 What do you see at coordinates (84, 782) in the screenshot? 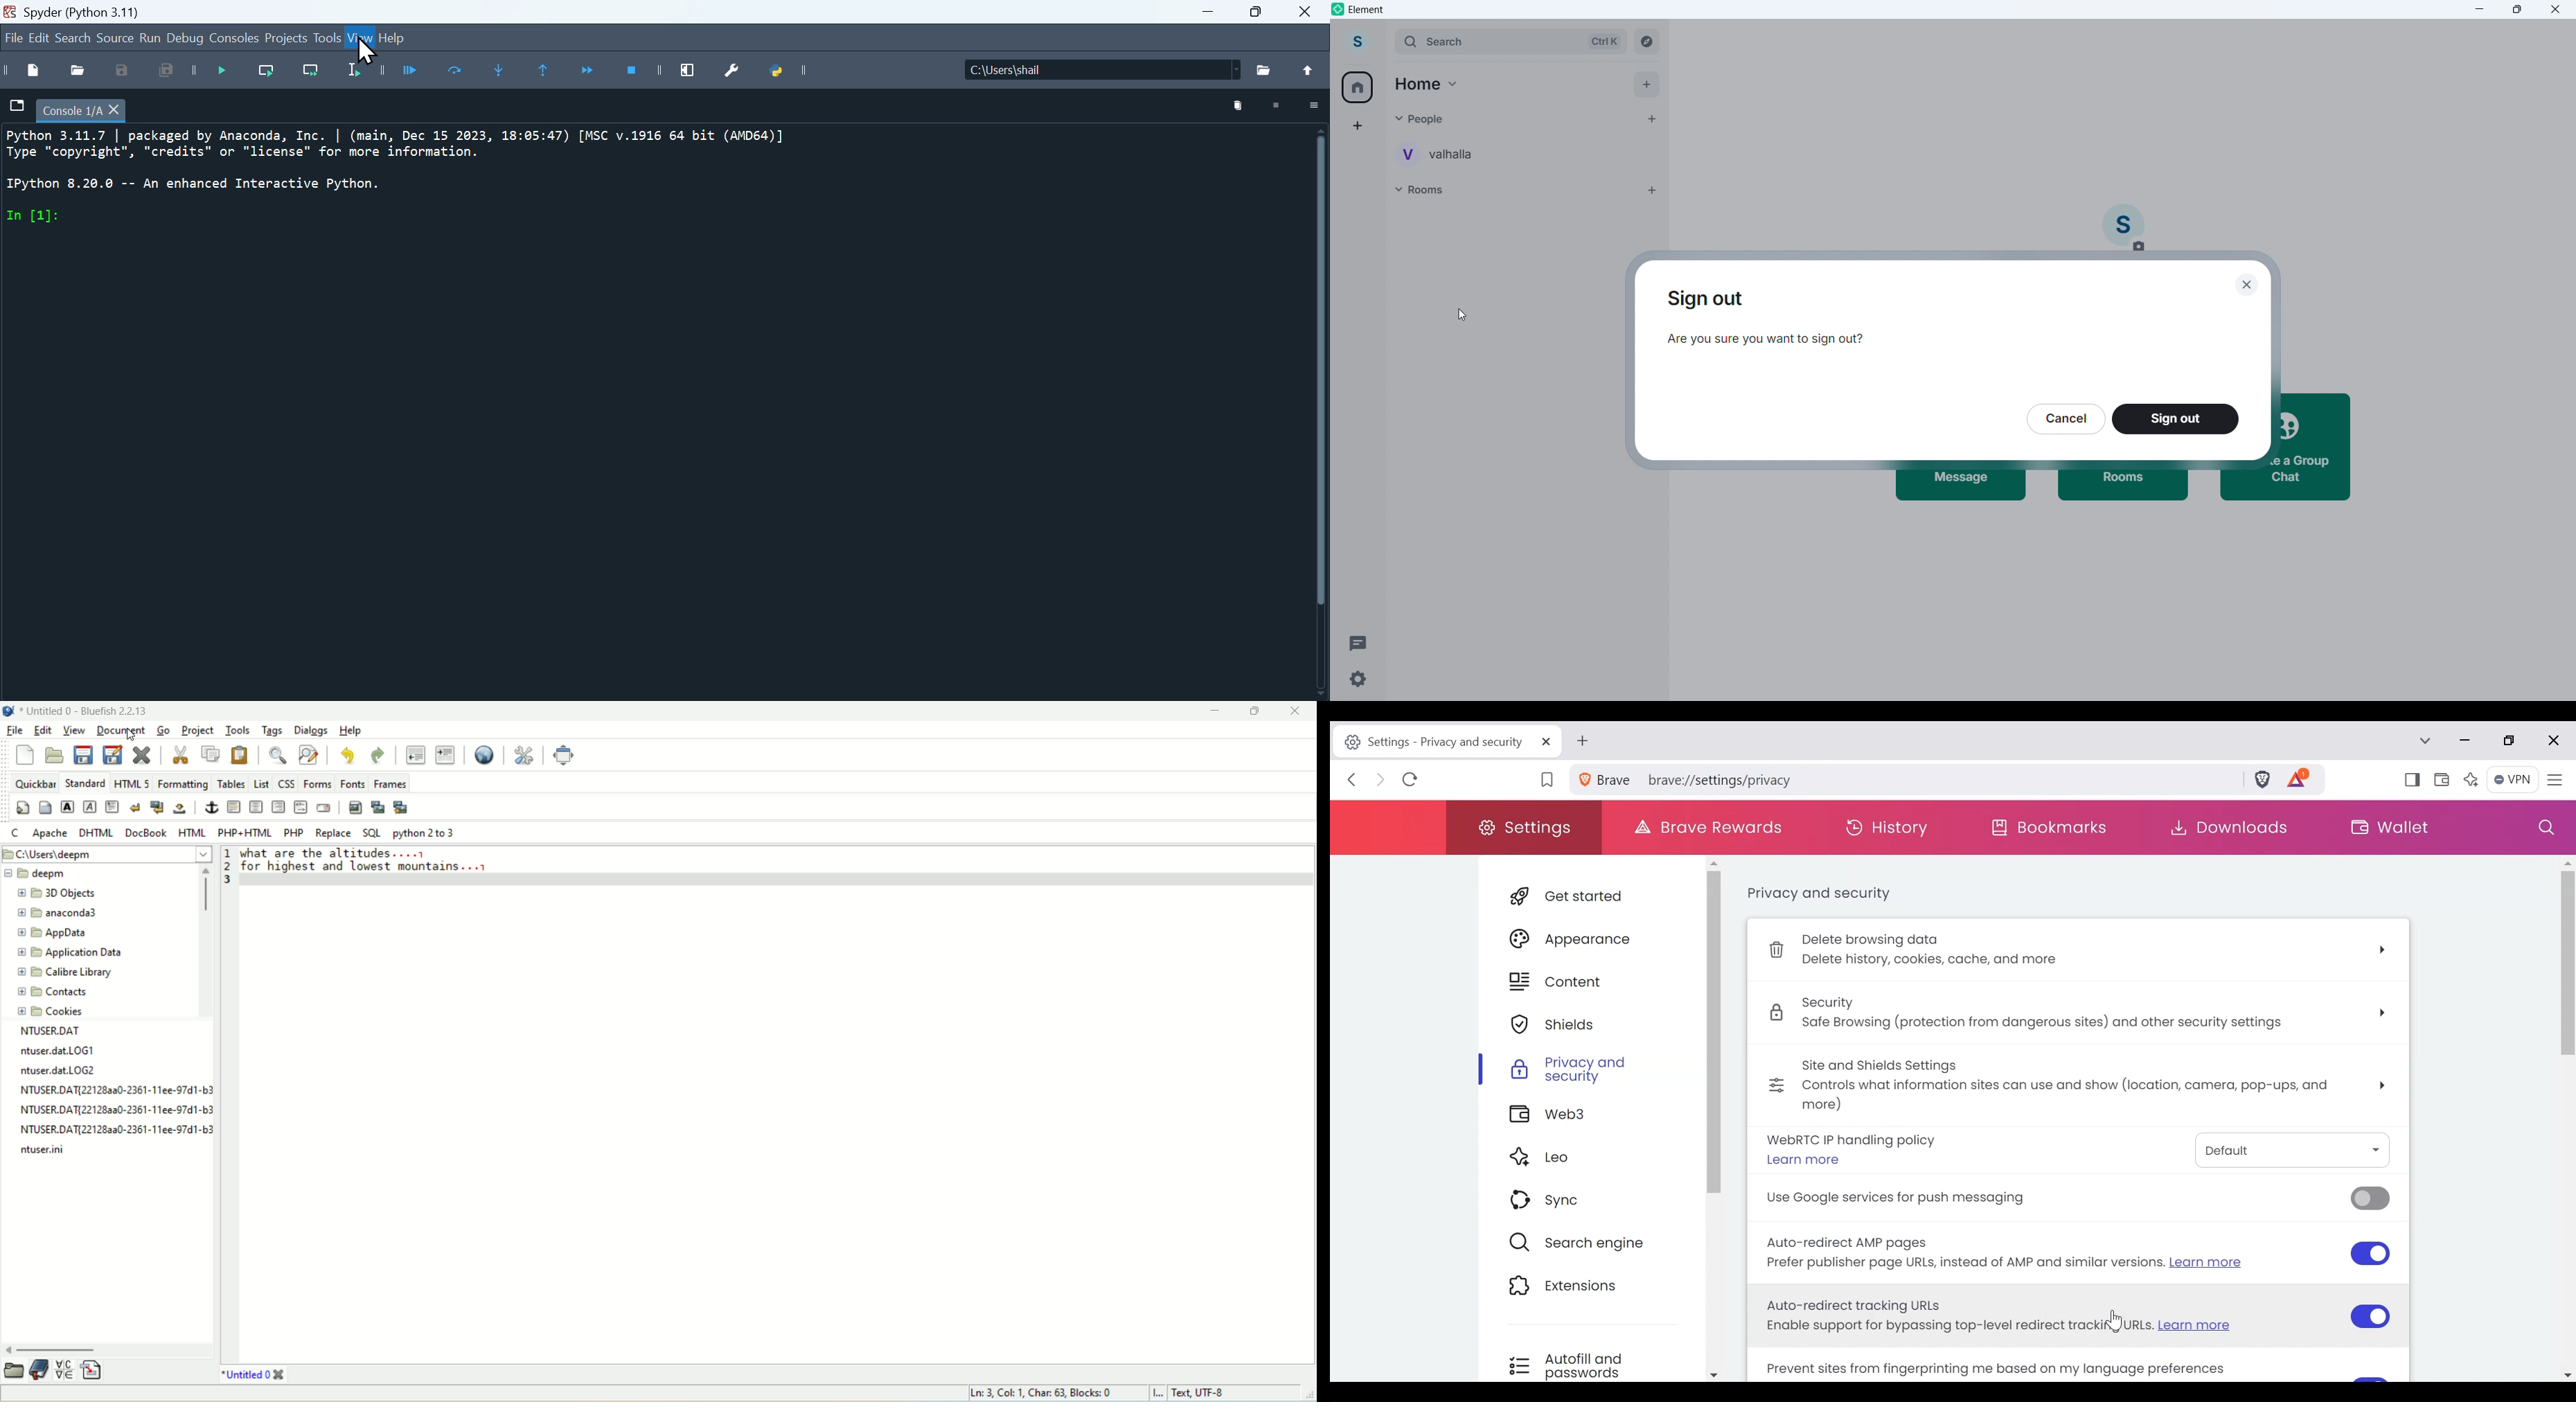
I see `Standard` at bounding box center [84, 782].